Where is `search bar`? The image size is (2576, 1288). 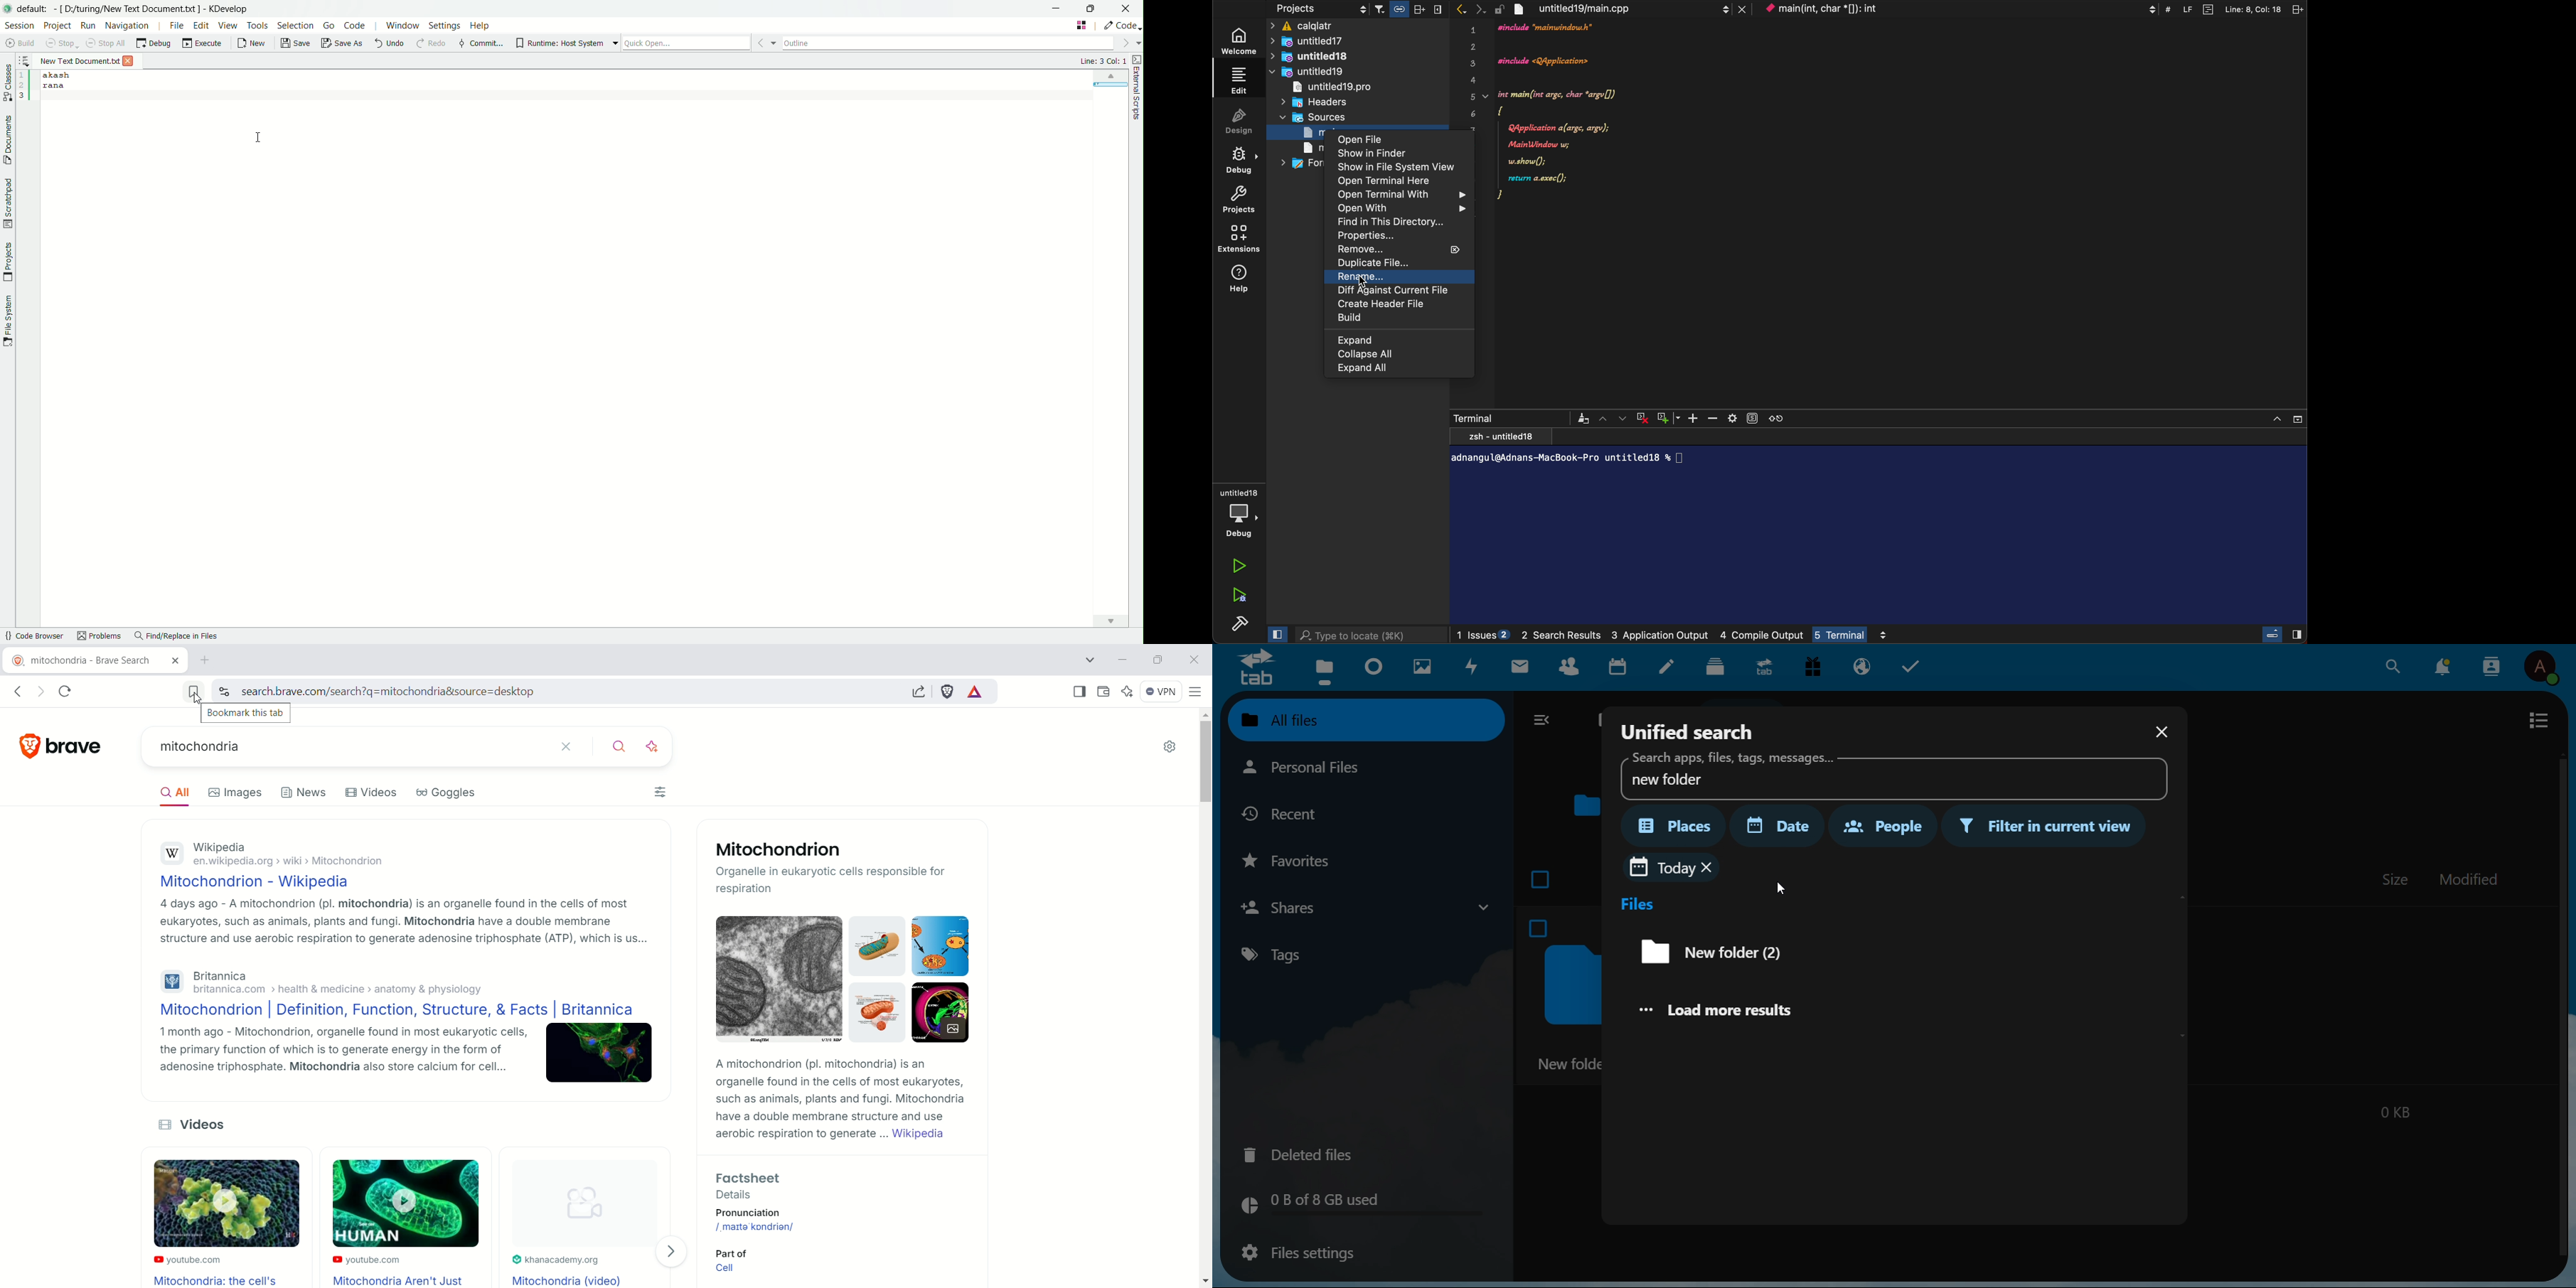
search bar is located at coordinates (1371, 635).